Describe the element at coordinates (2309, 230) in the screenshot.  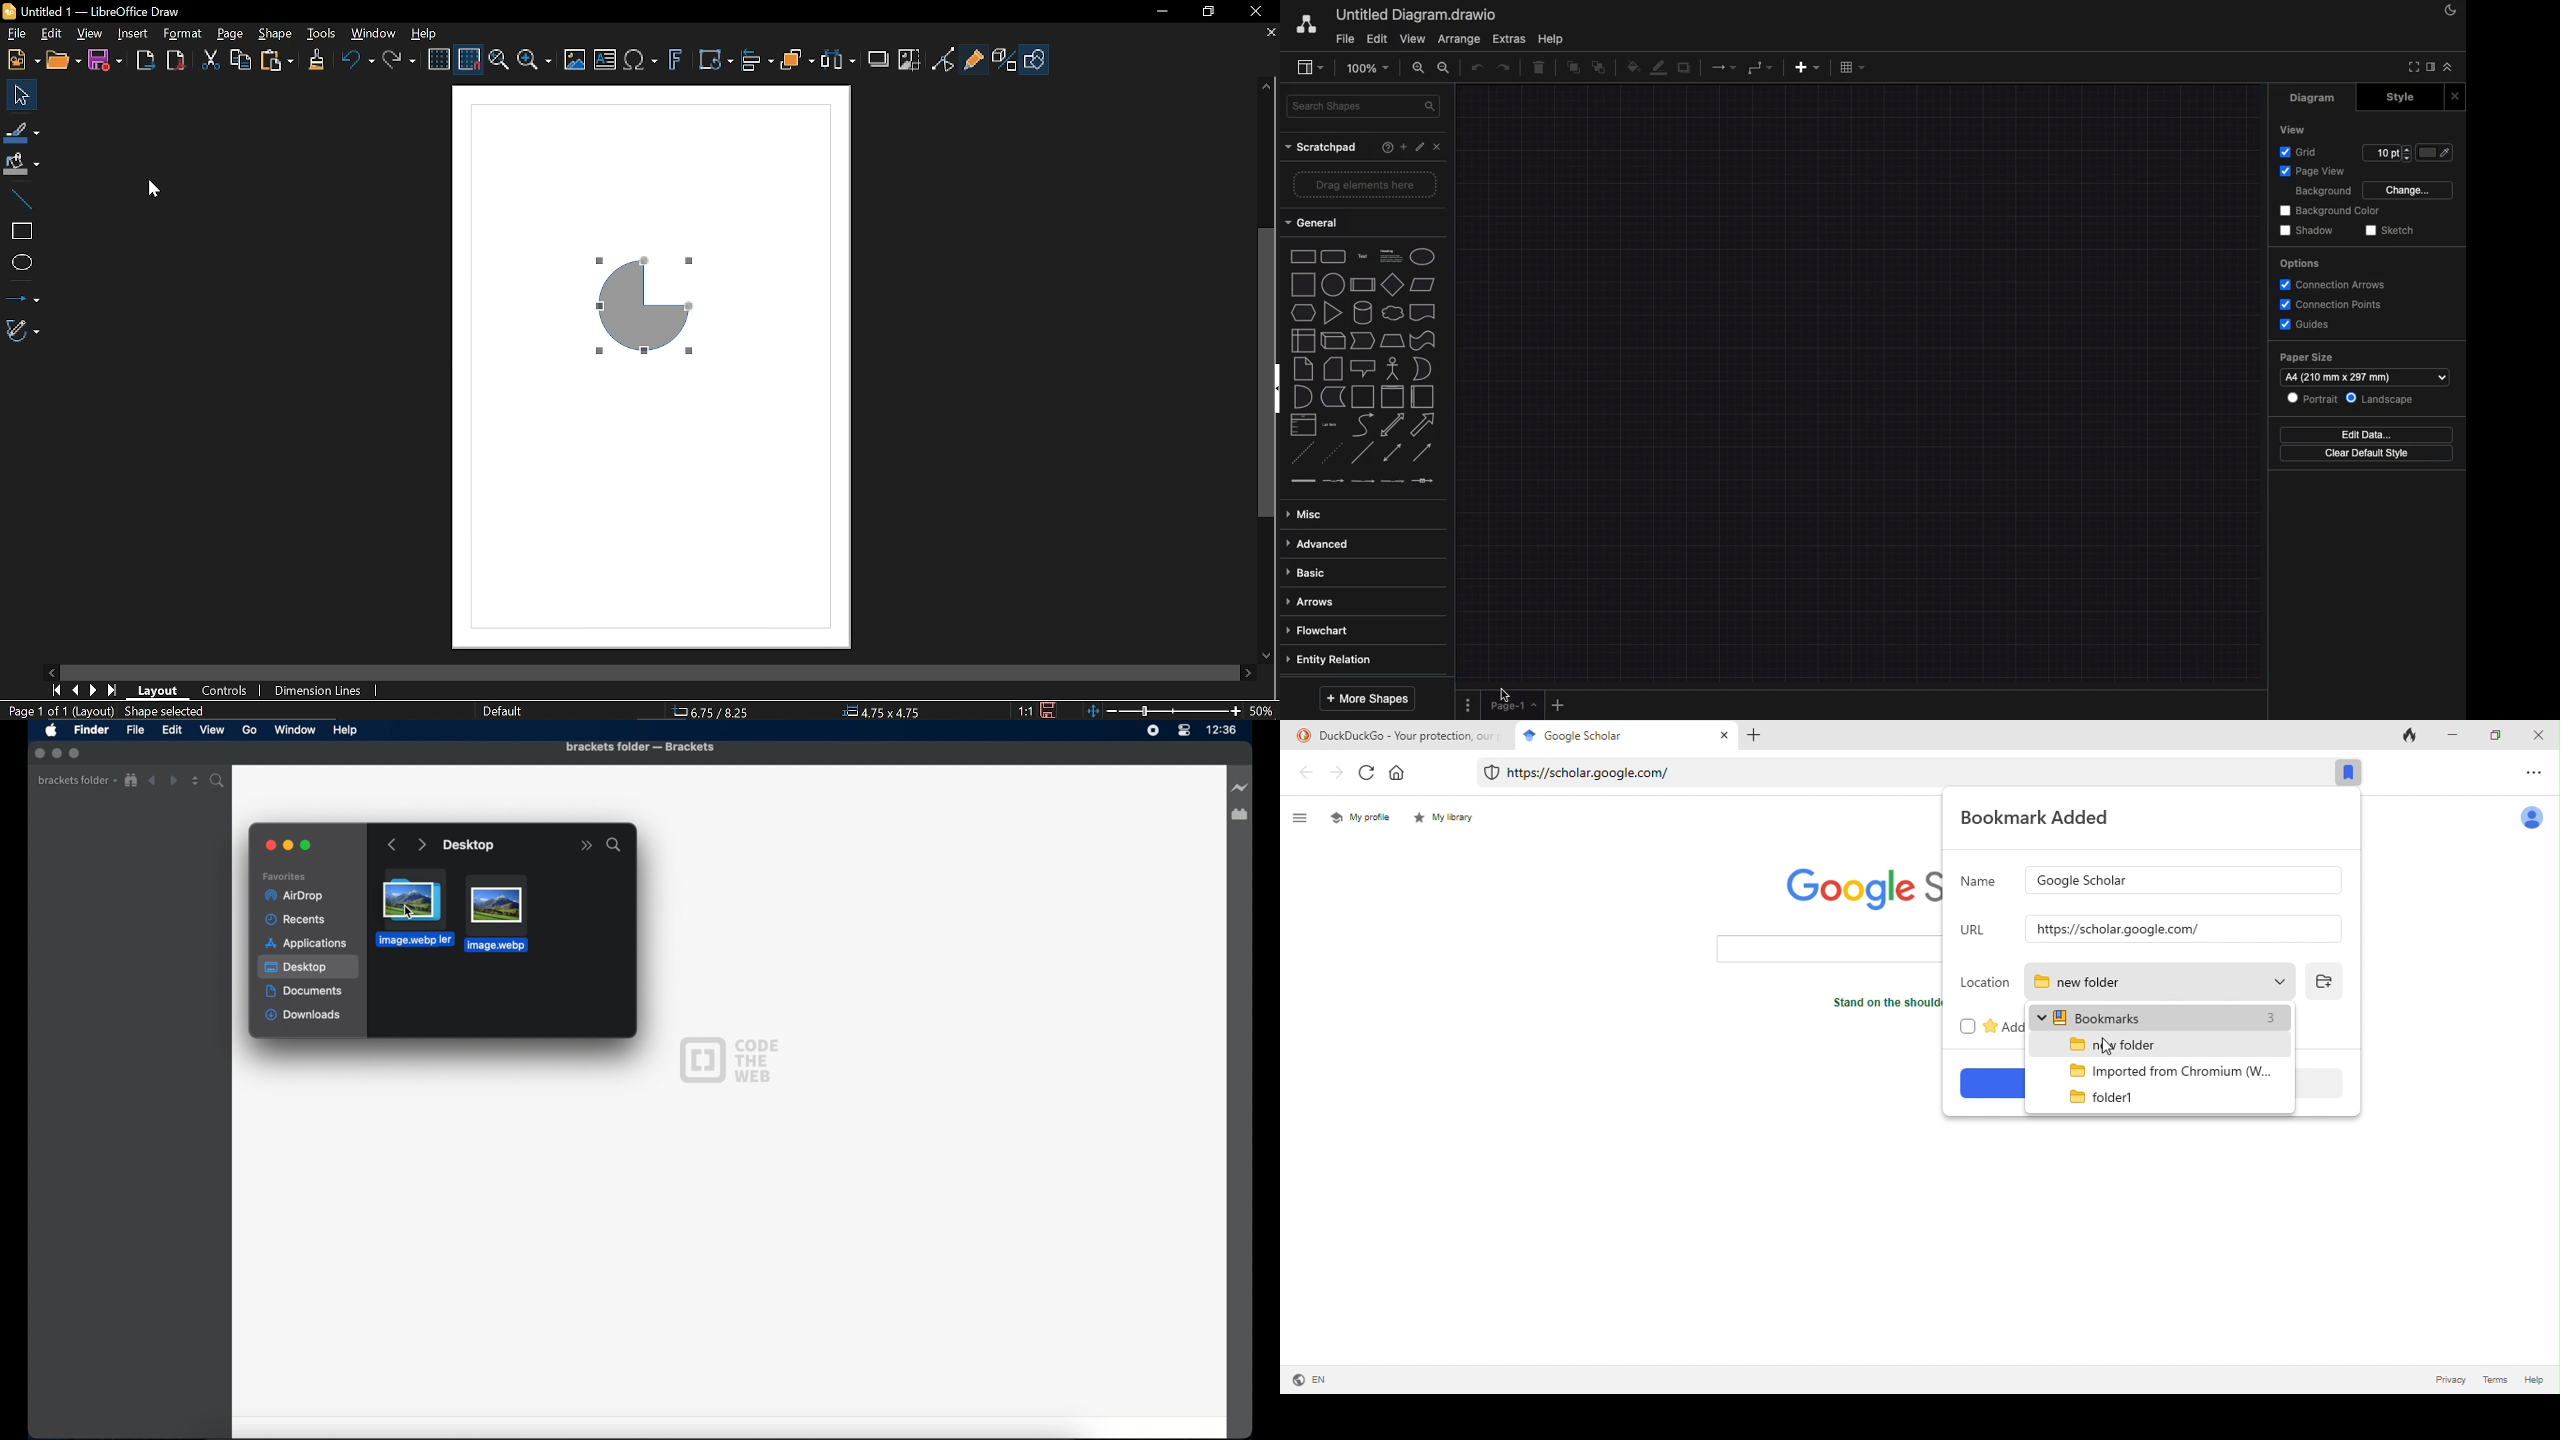
I see `shadow` at that location.